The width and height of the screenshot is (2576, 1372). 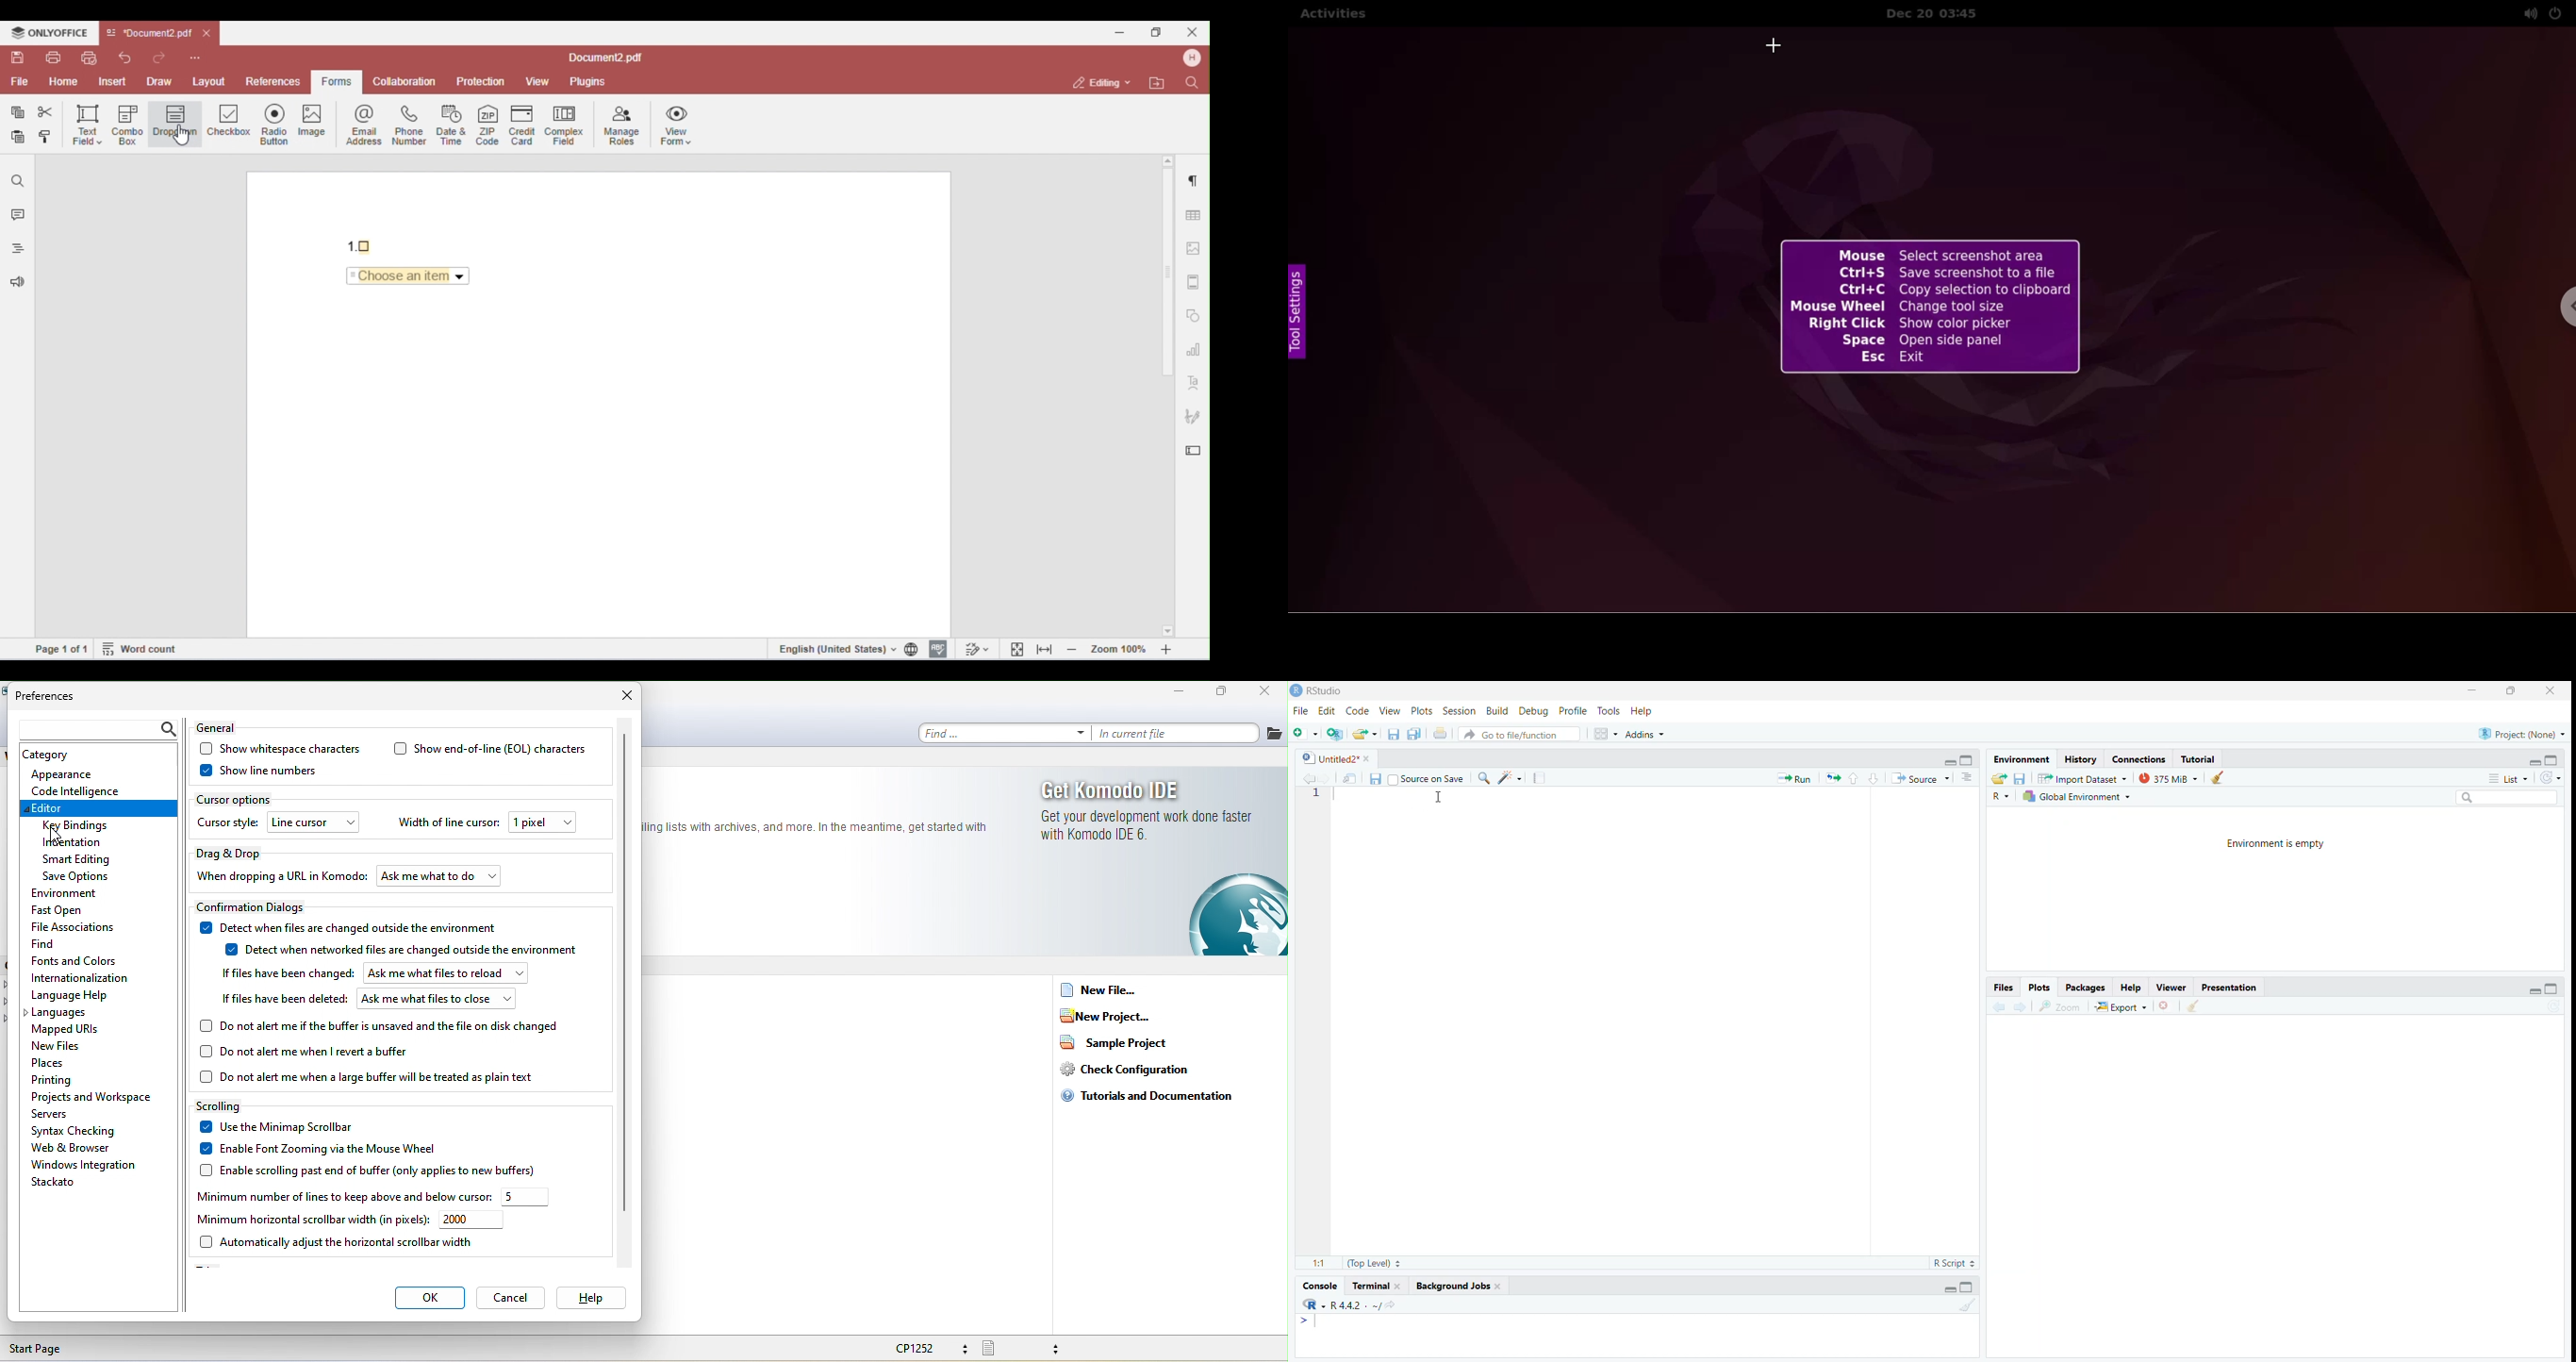 I want to click on hide r script, so click(x=2531, y=990).